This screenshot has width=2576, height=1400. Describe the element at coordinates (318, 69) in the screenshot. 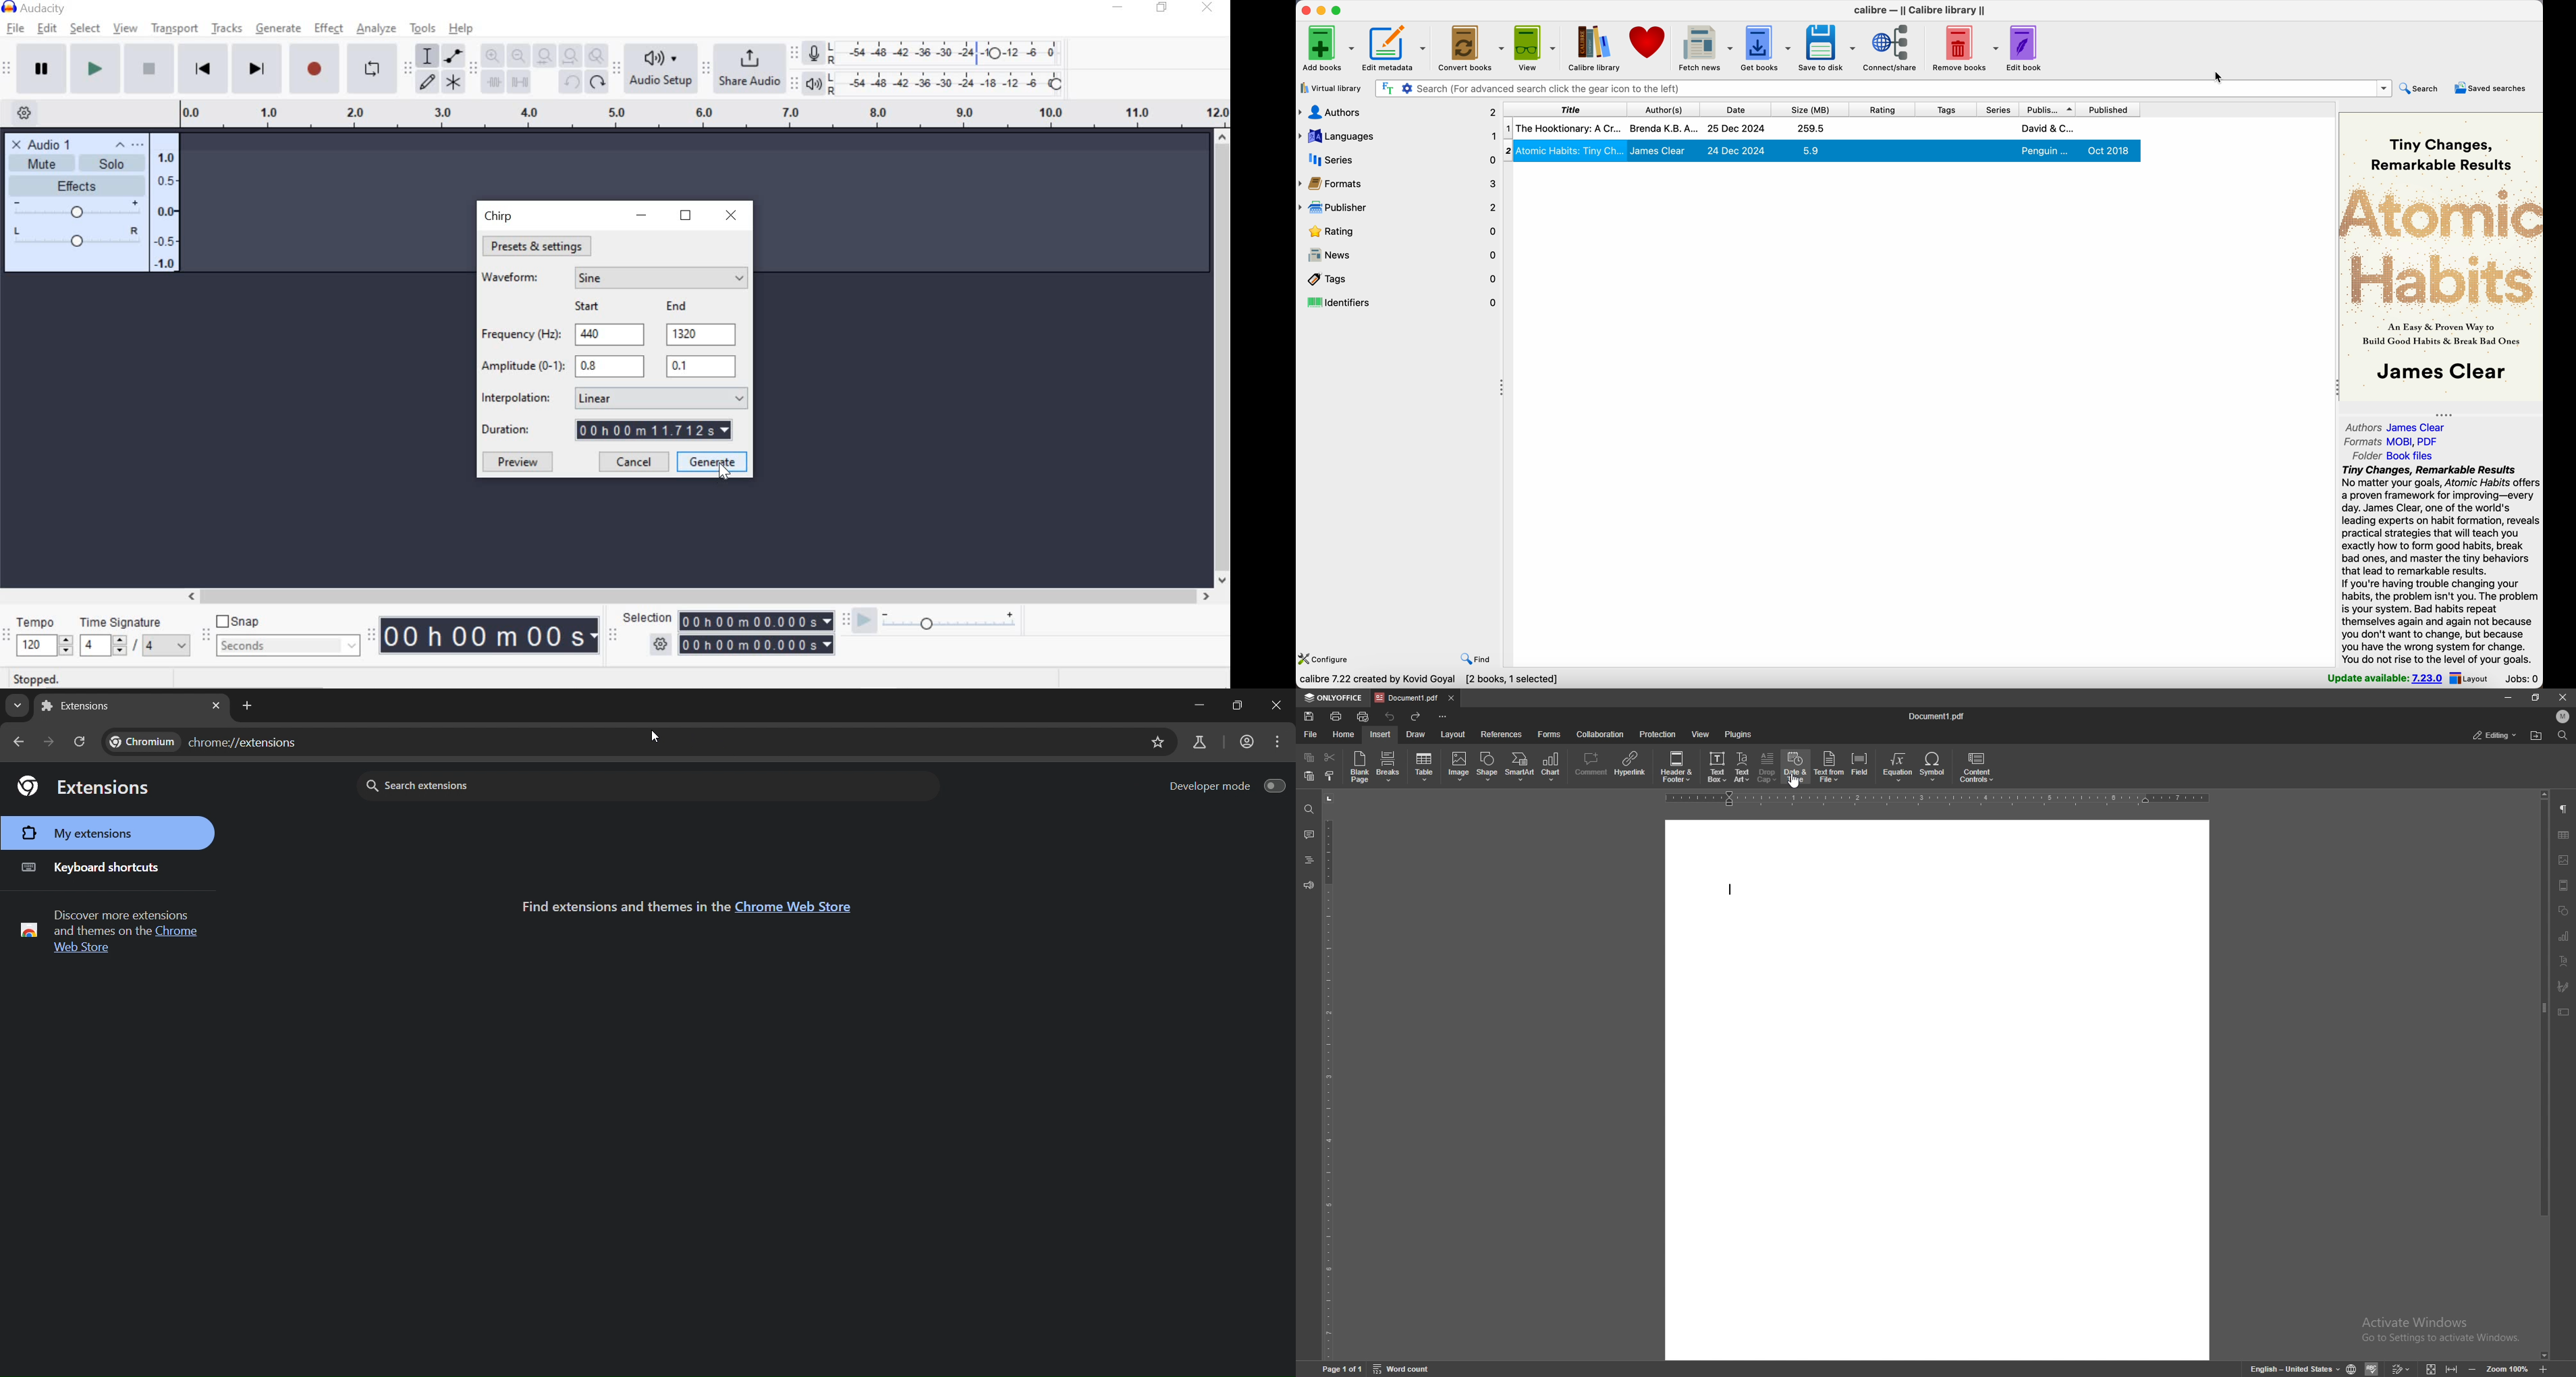

I see `Record` at that location.